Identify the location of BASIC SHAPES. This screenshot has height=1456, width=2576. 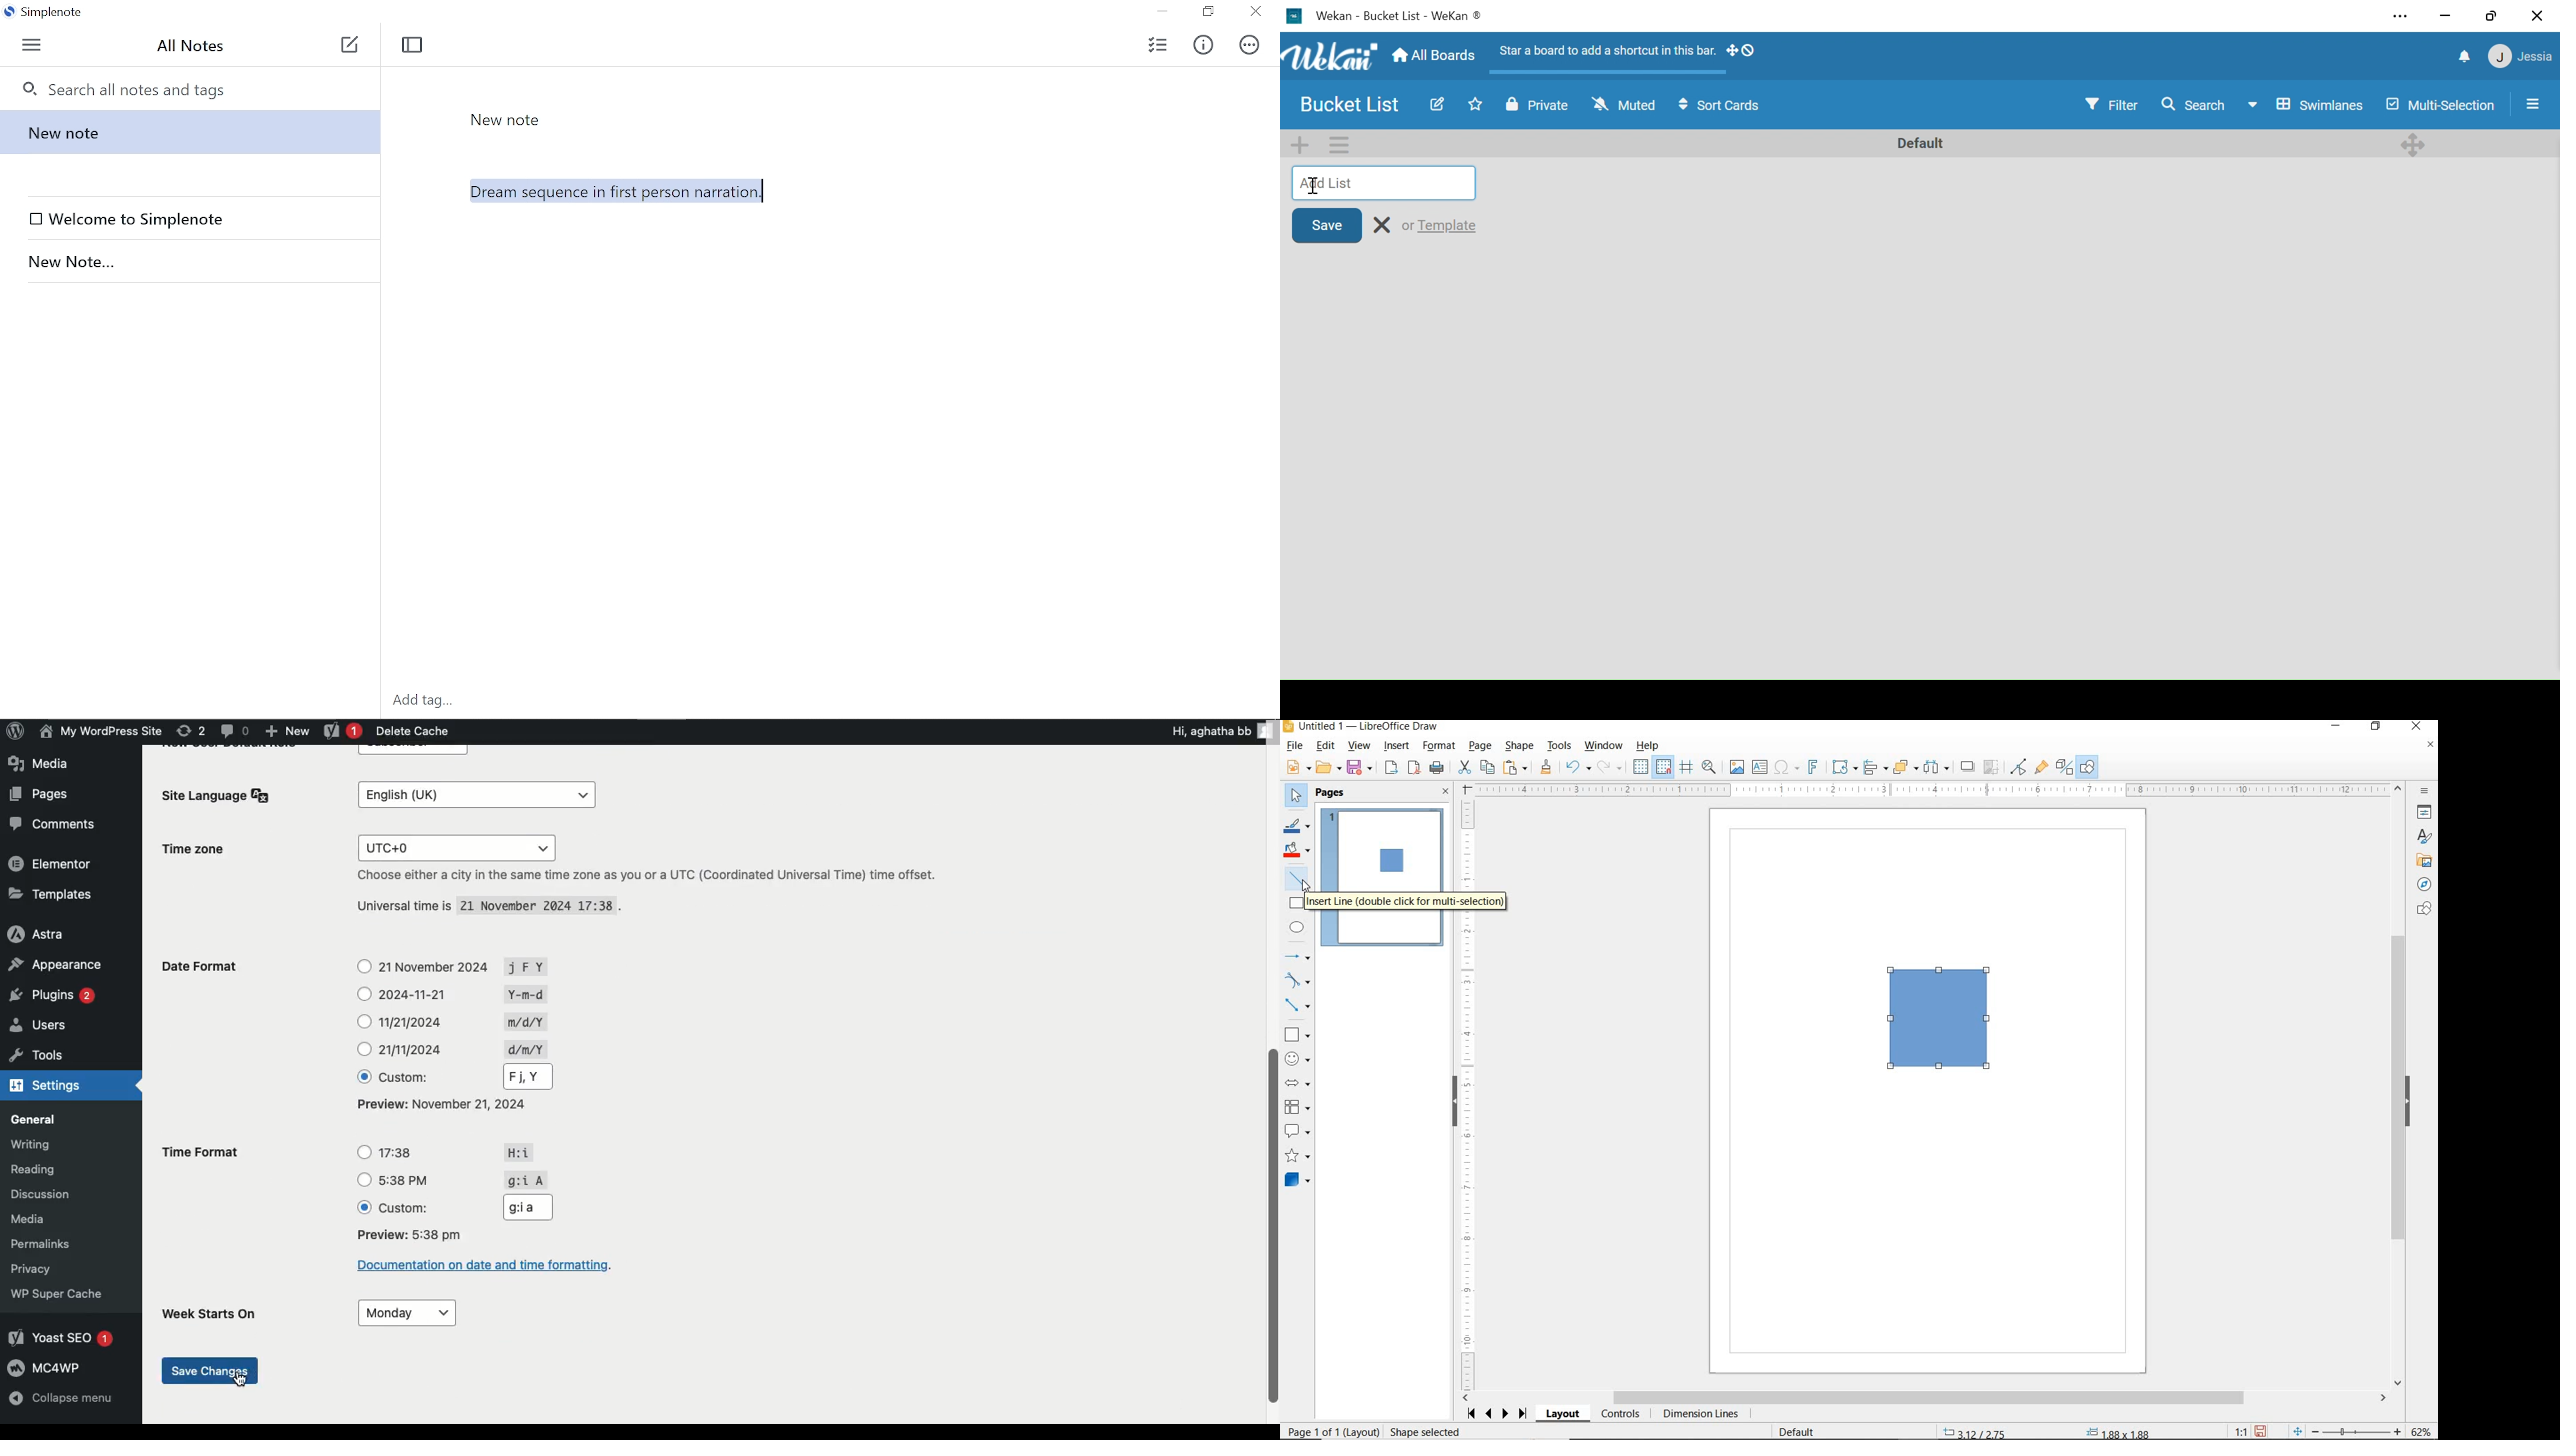
(1296, 1032).